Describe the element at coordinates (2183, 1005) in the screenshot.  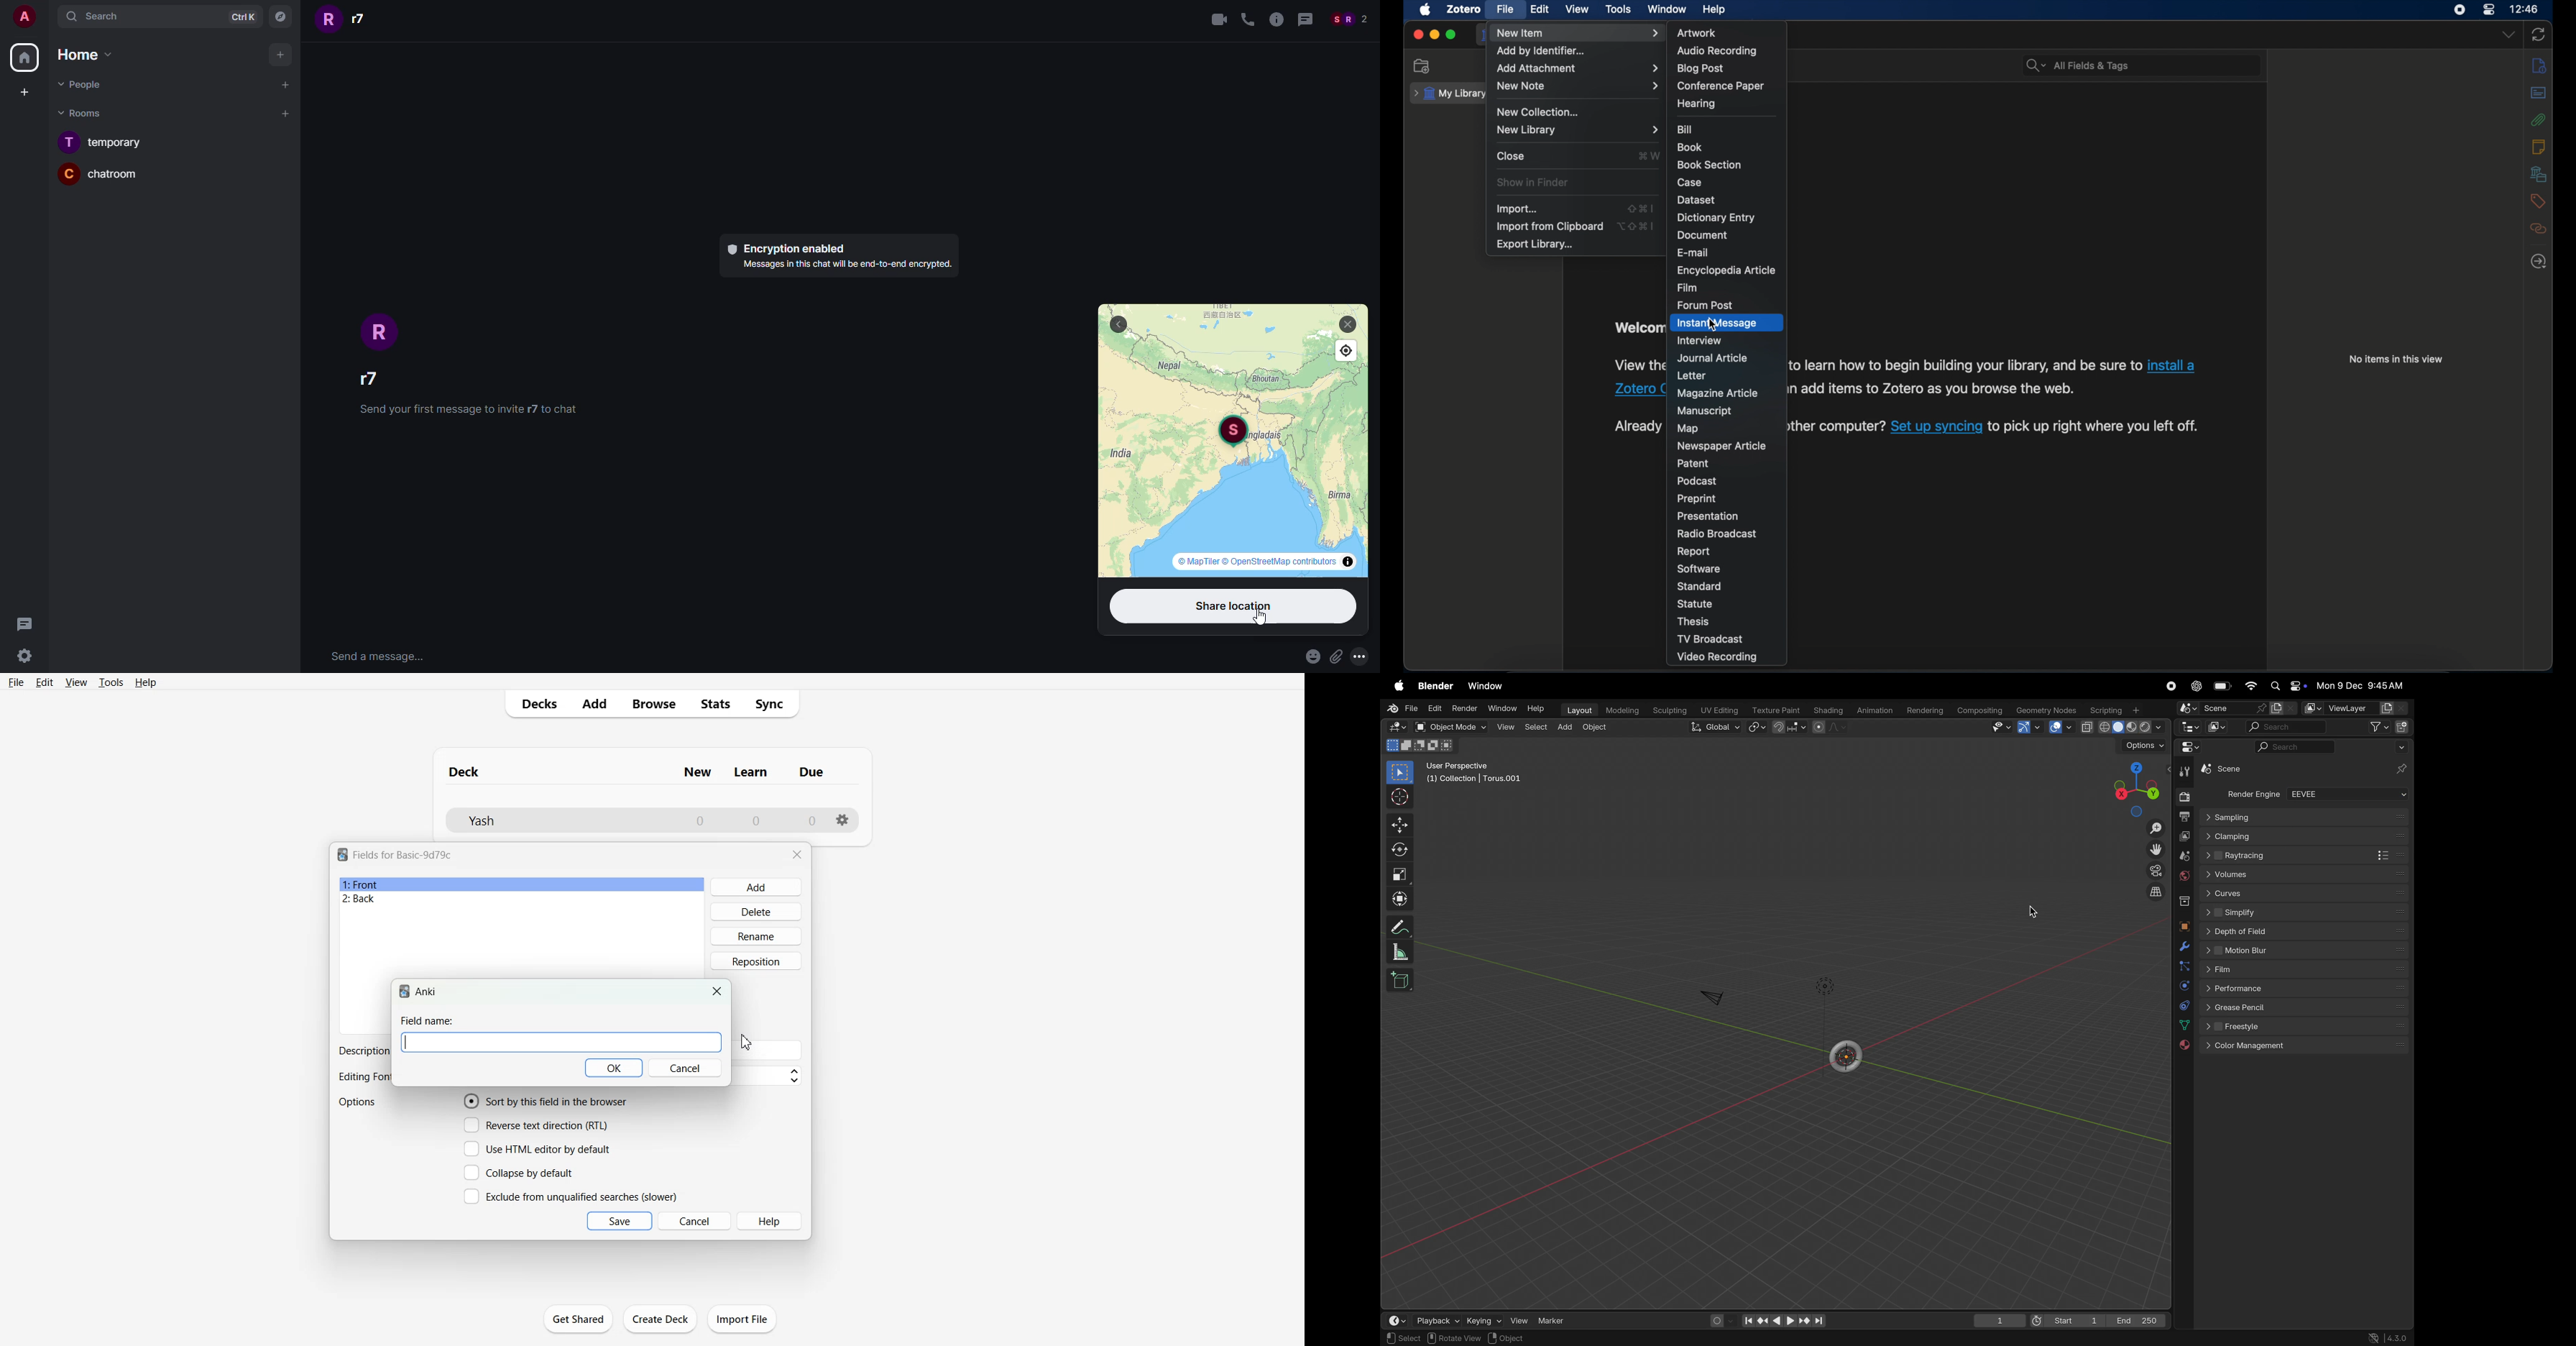
I see `constraints data physics` at that location.